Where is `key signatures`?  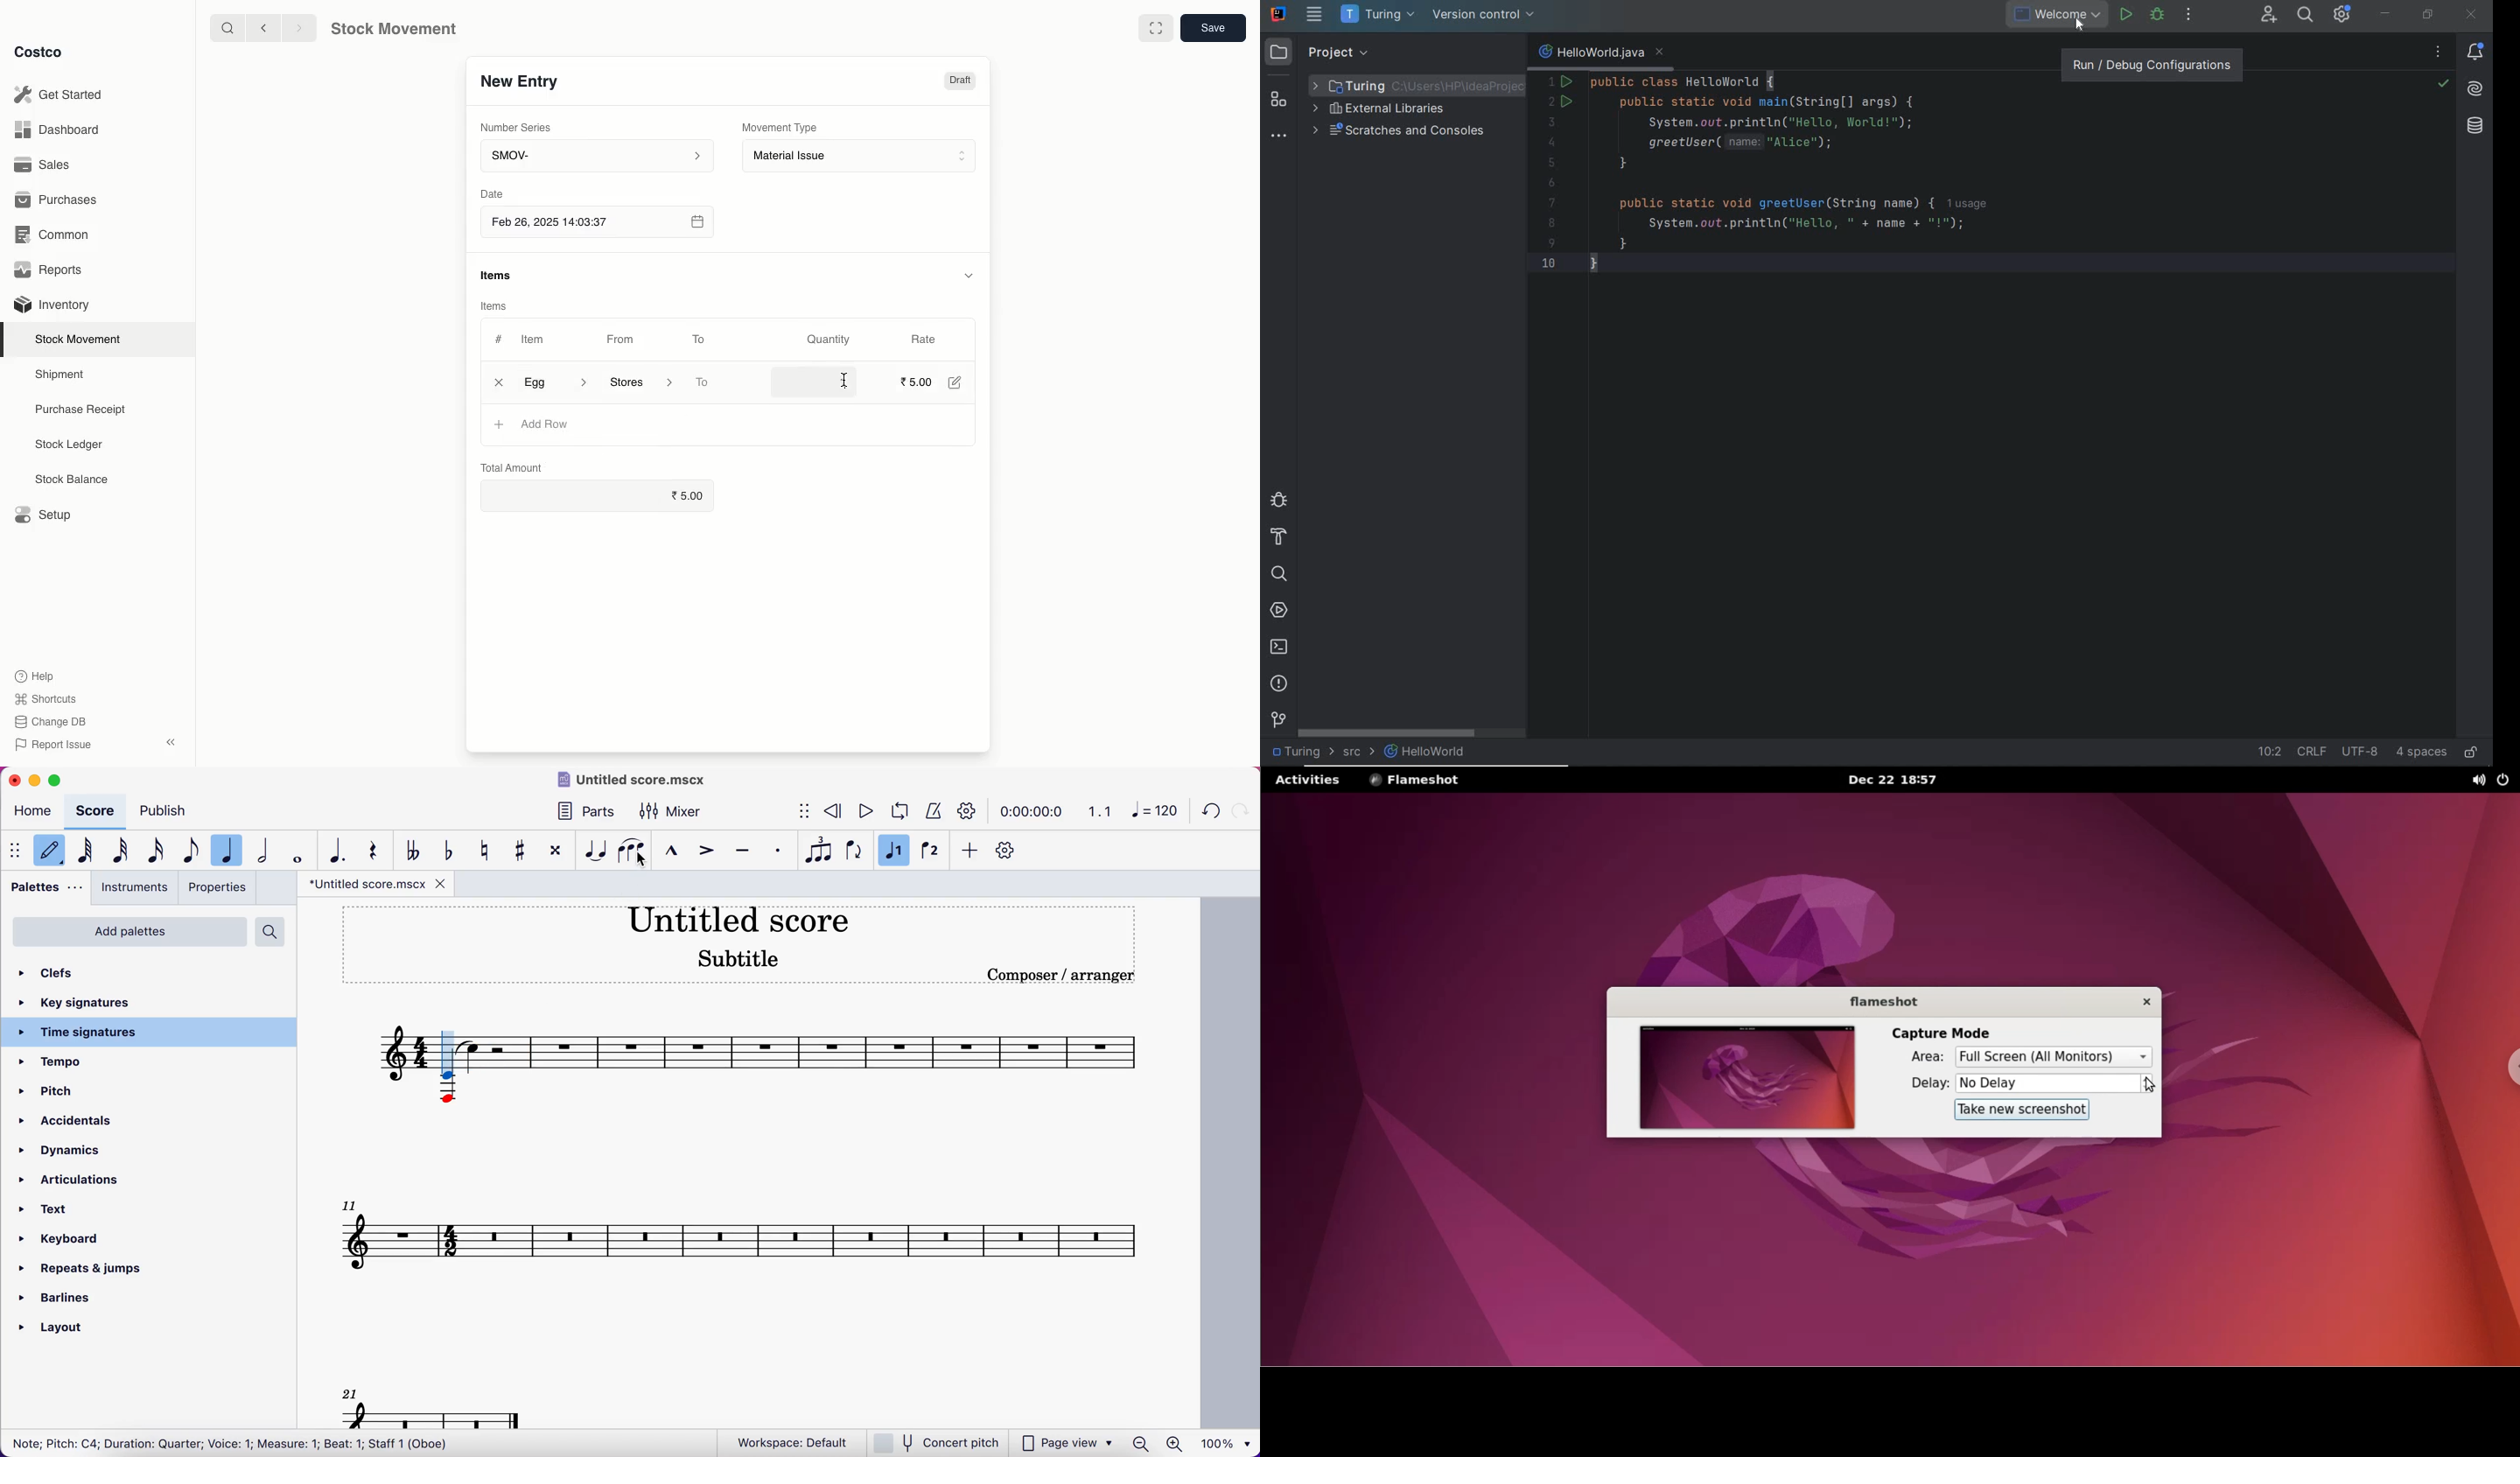
key signatures is located at coordinates (93, 1003).